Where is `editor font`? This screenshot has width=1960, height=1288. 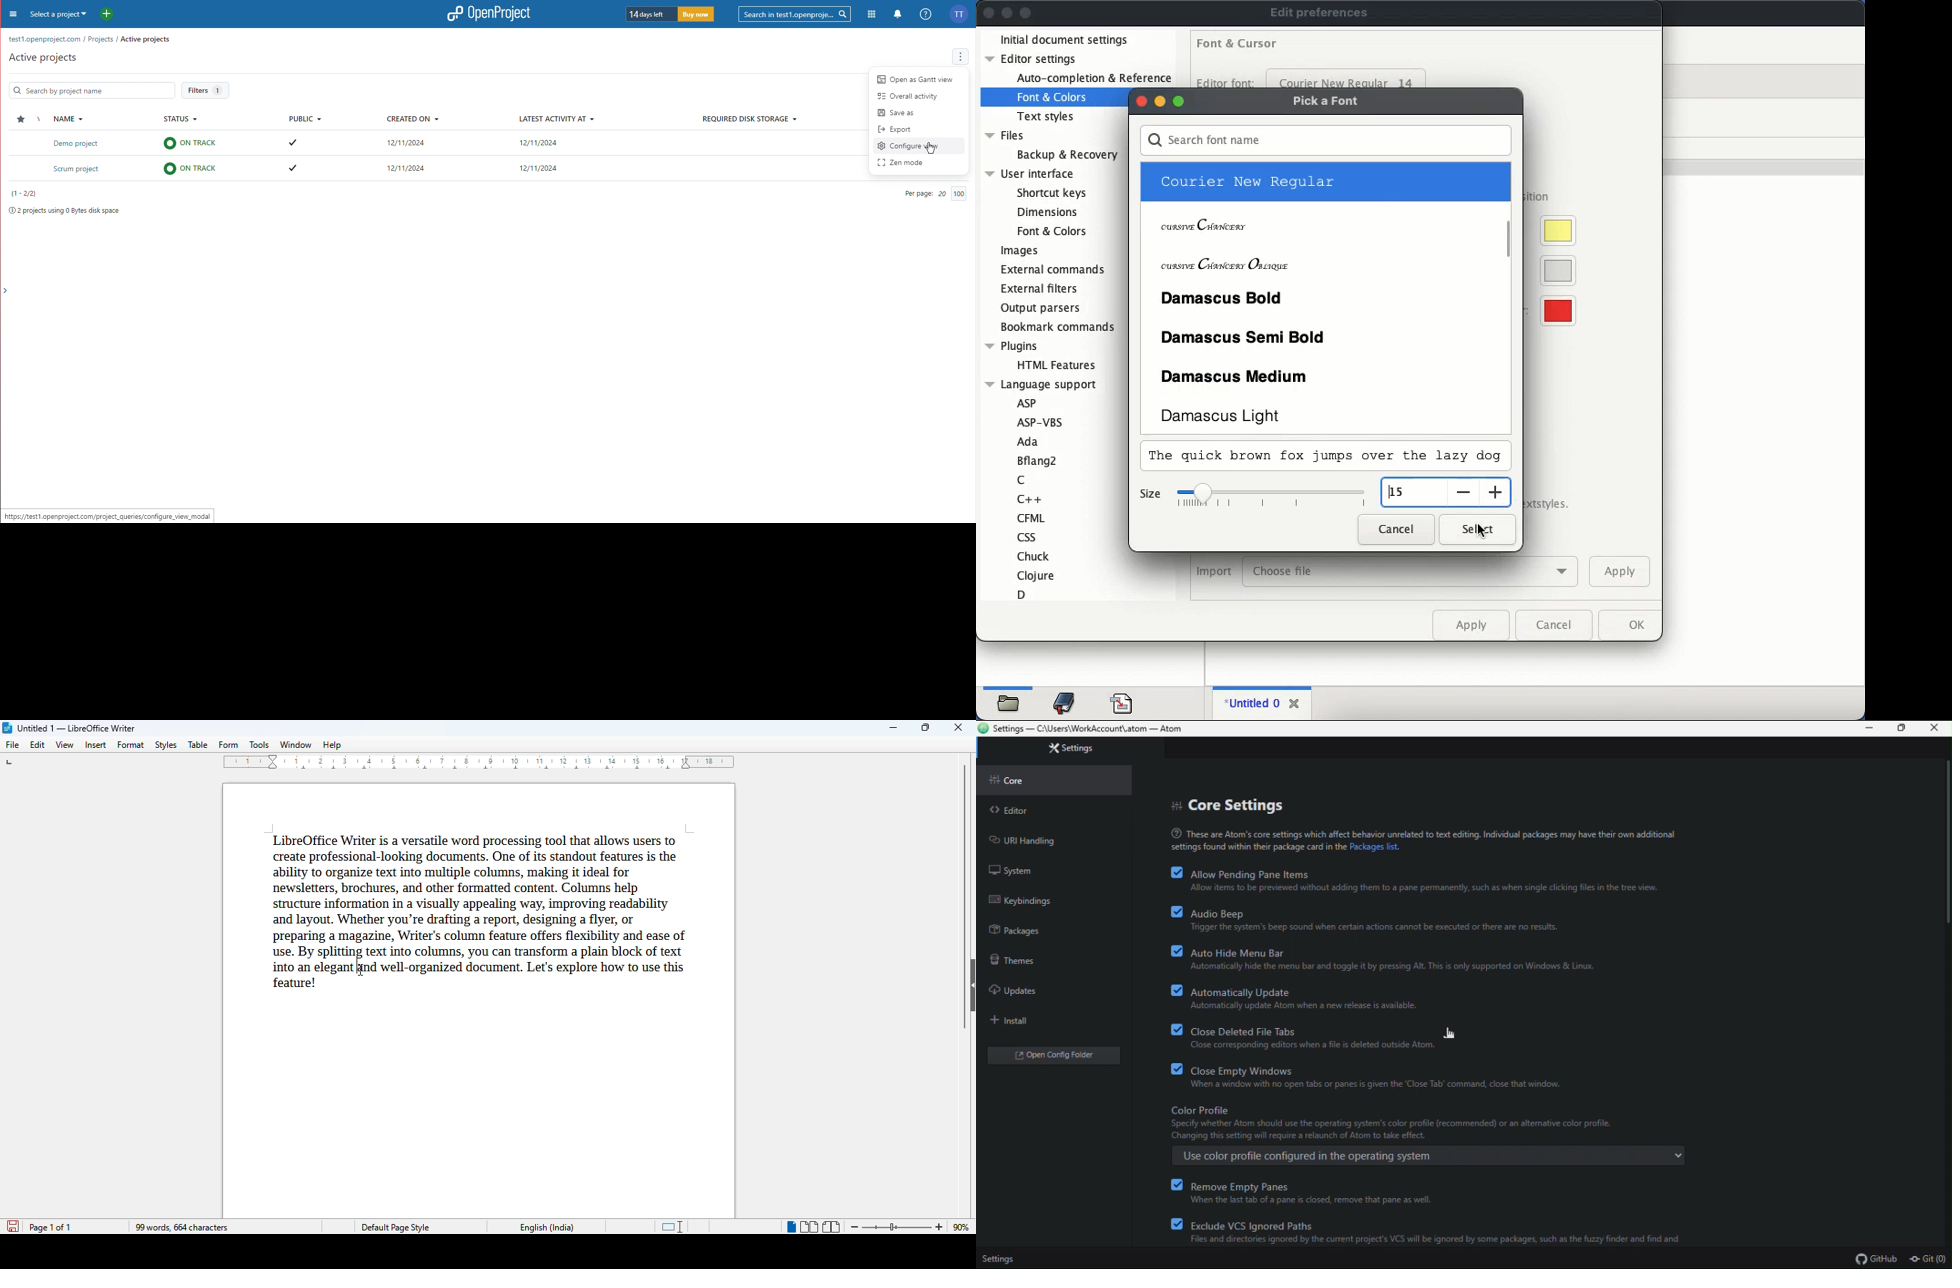 editor font is located at coordinates (1227, 82).